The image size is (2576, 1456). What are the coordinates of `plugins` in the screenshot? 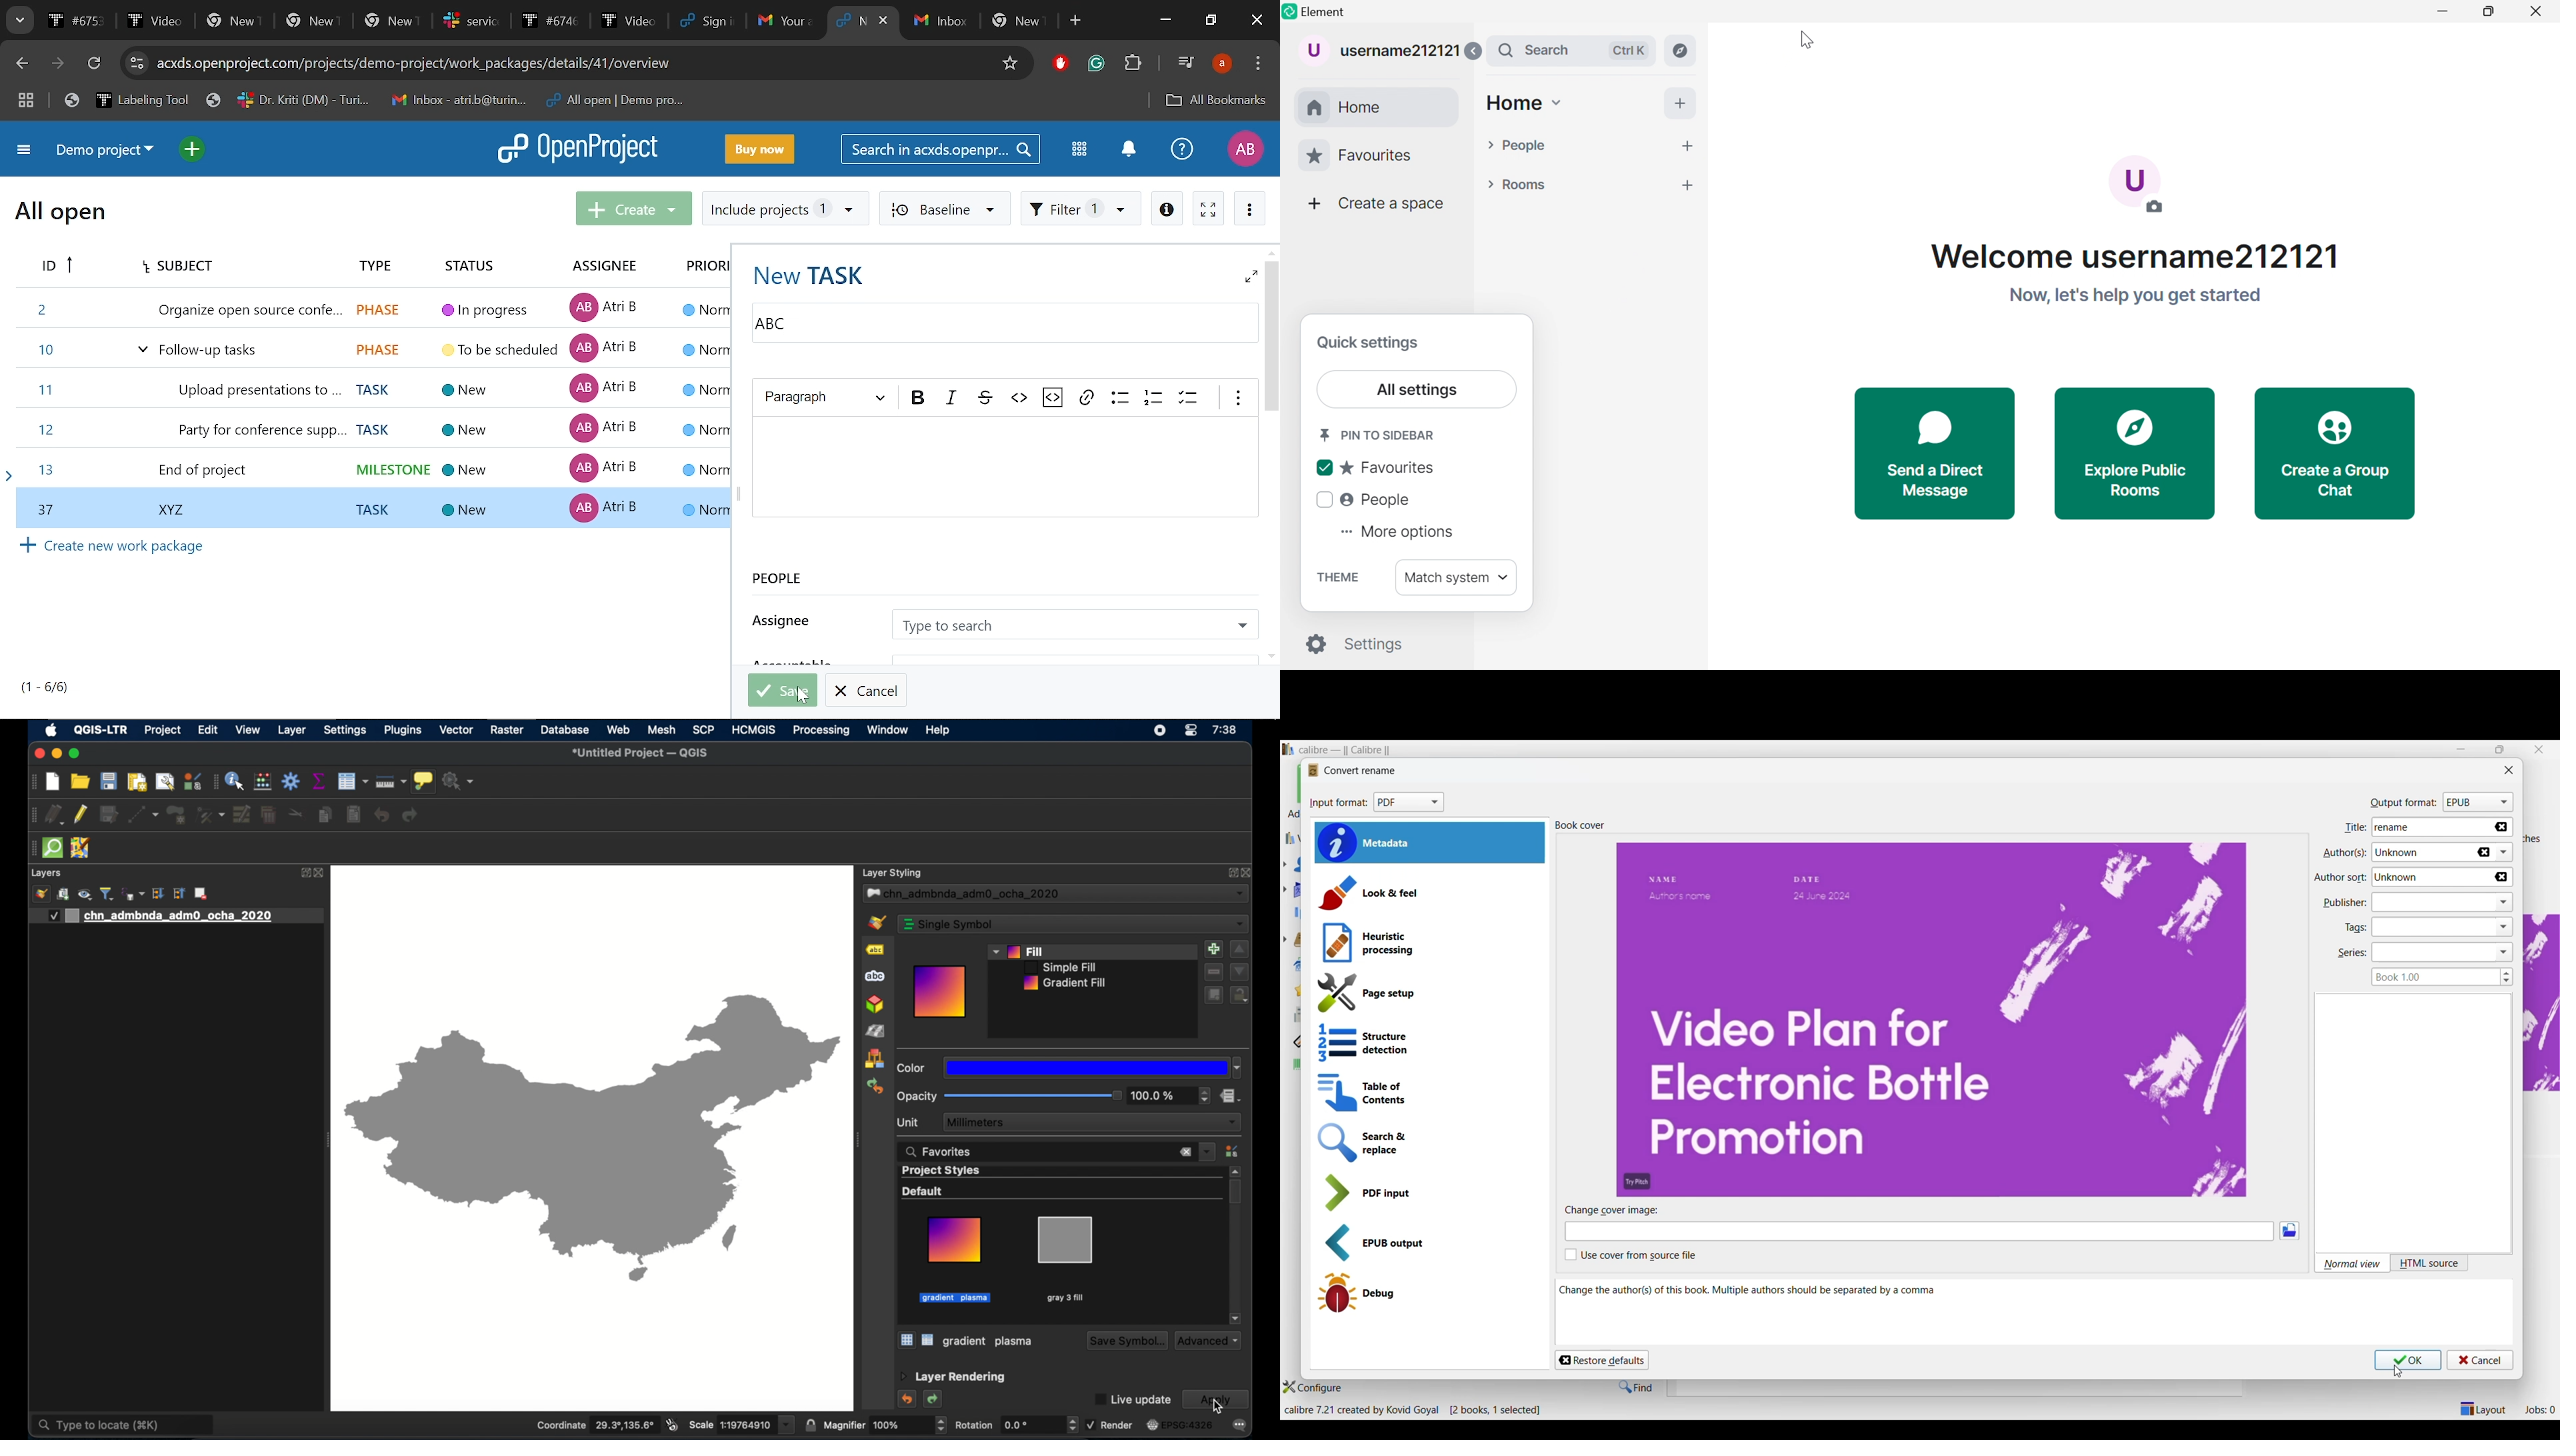 It's located at (404, 730).